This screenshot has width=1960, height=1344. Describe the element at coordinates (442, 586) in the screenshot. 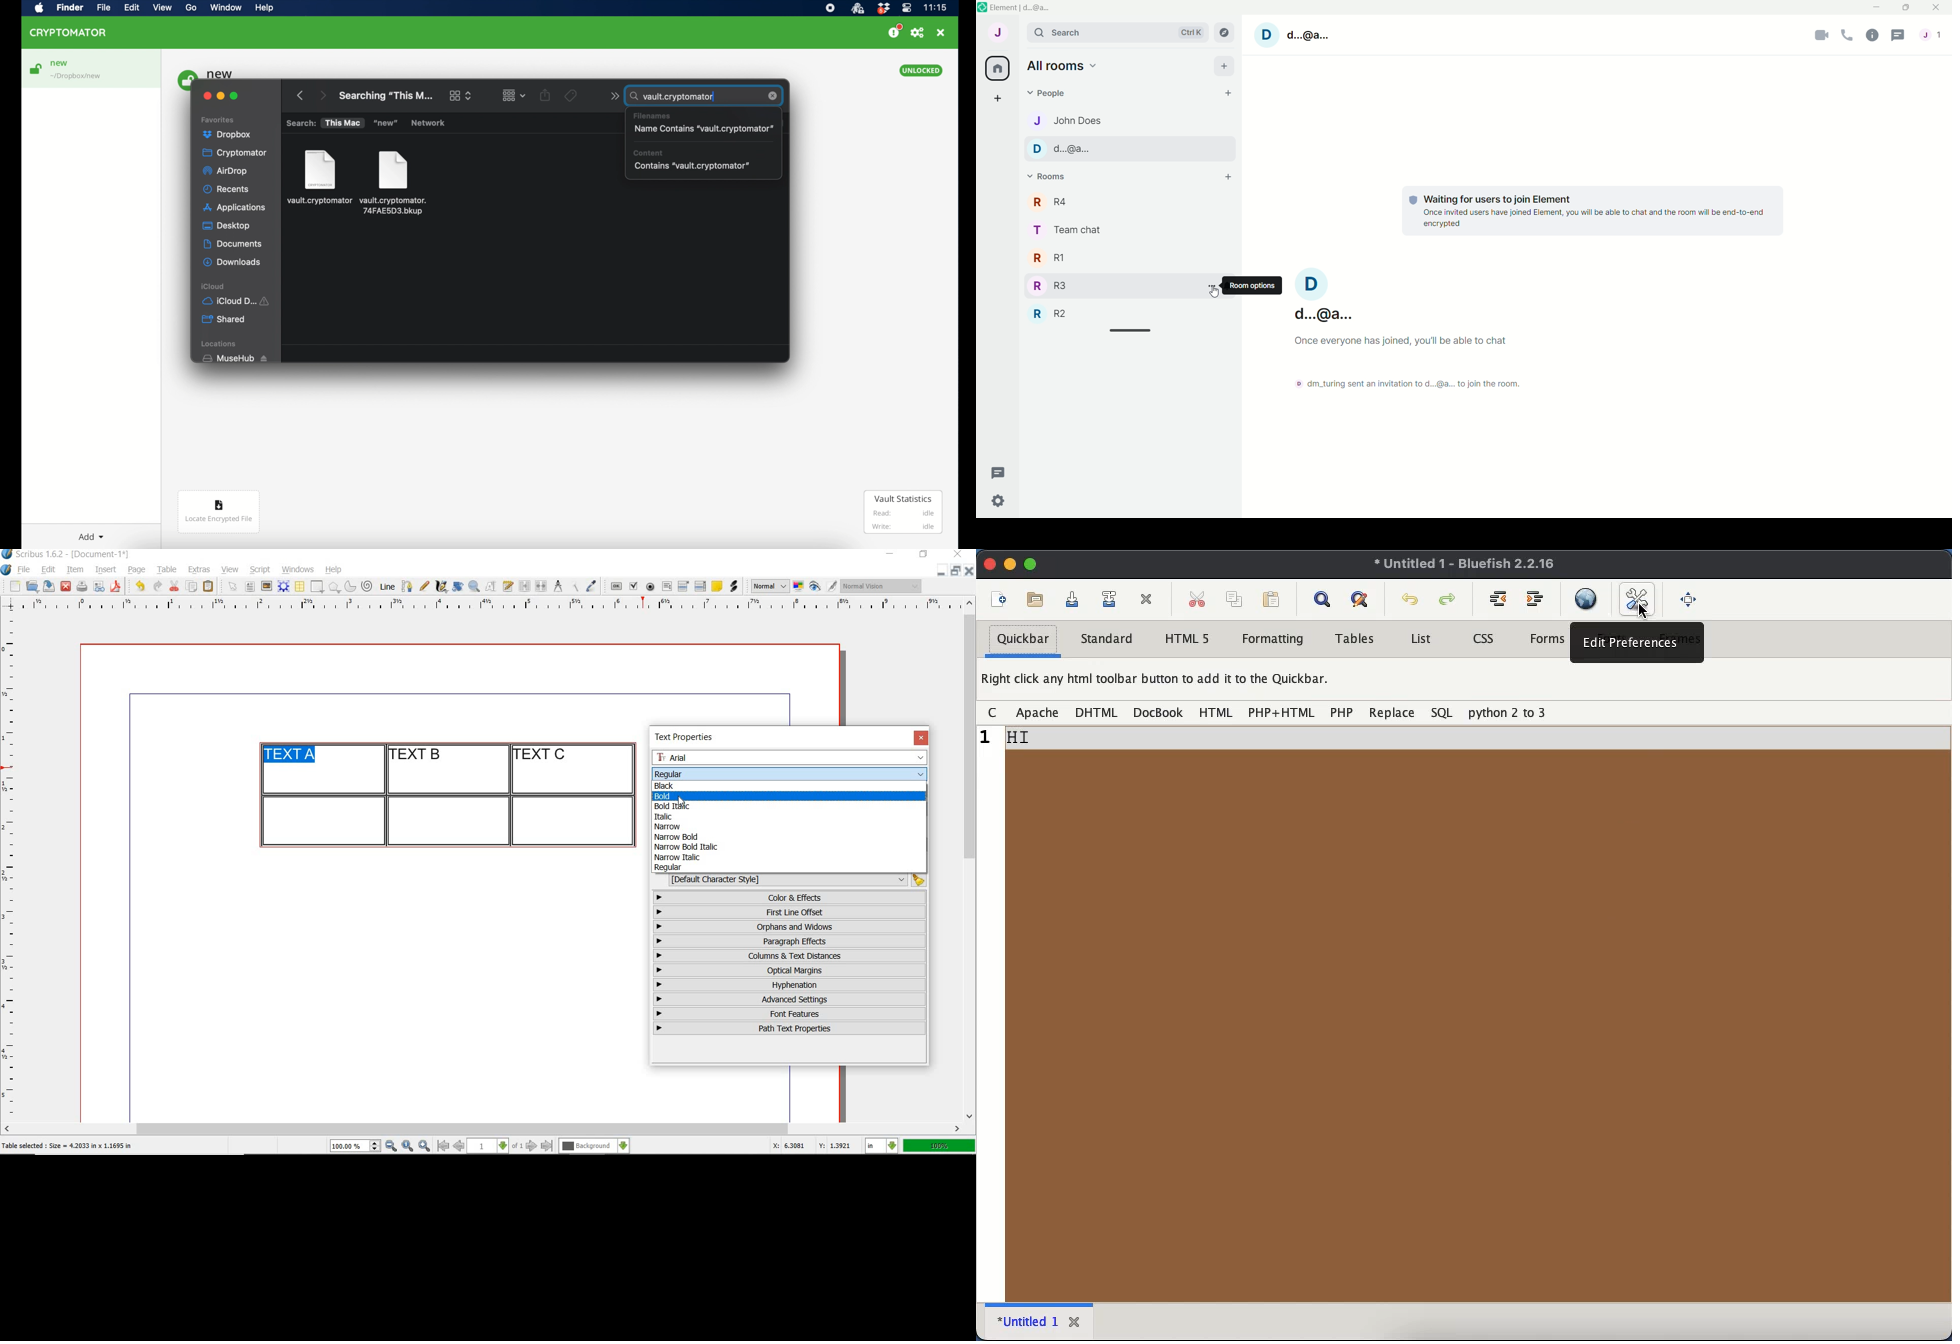

I see `calligraphic line` at that location.